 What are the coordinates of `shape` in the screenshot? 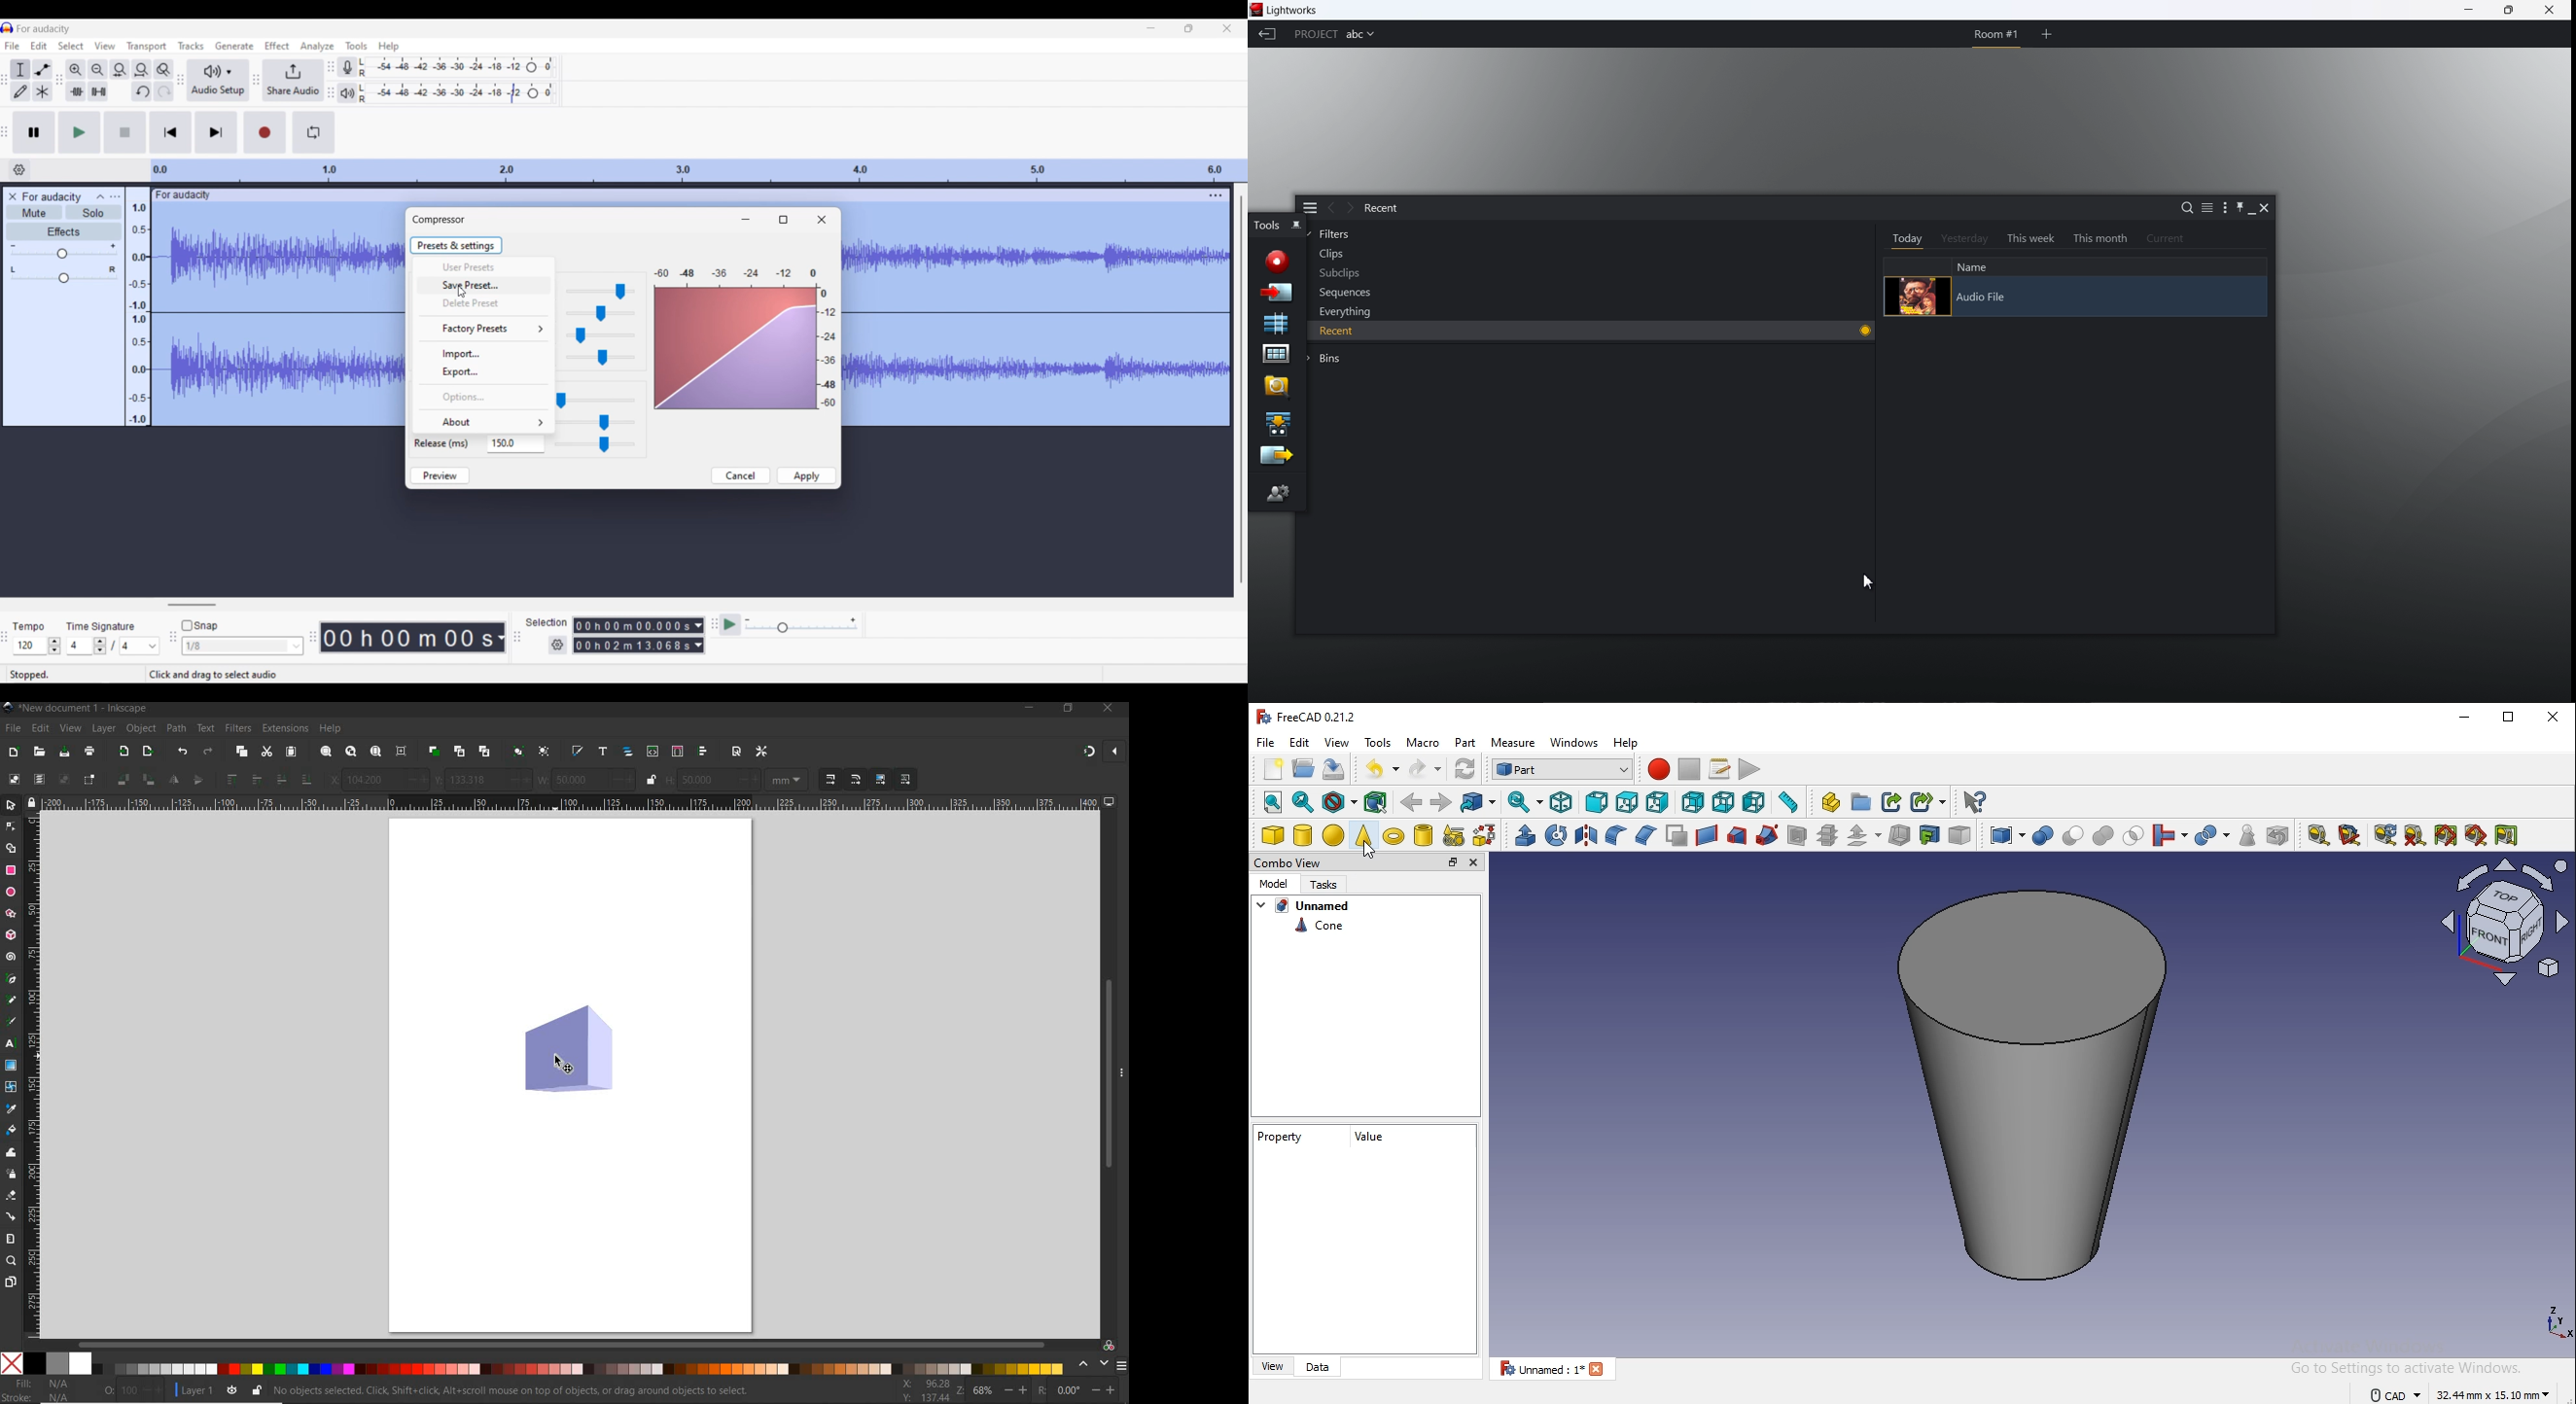 It's located at (570, 1050).